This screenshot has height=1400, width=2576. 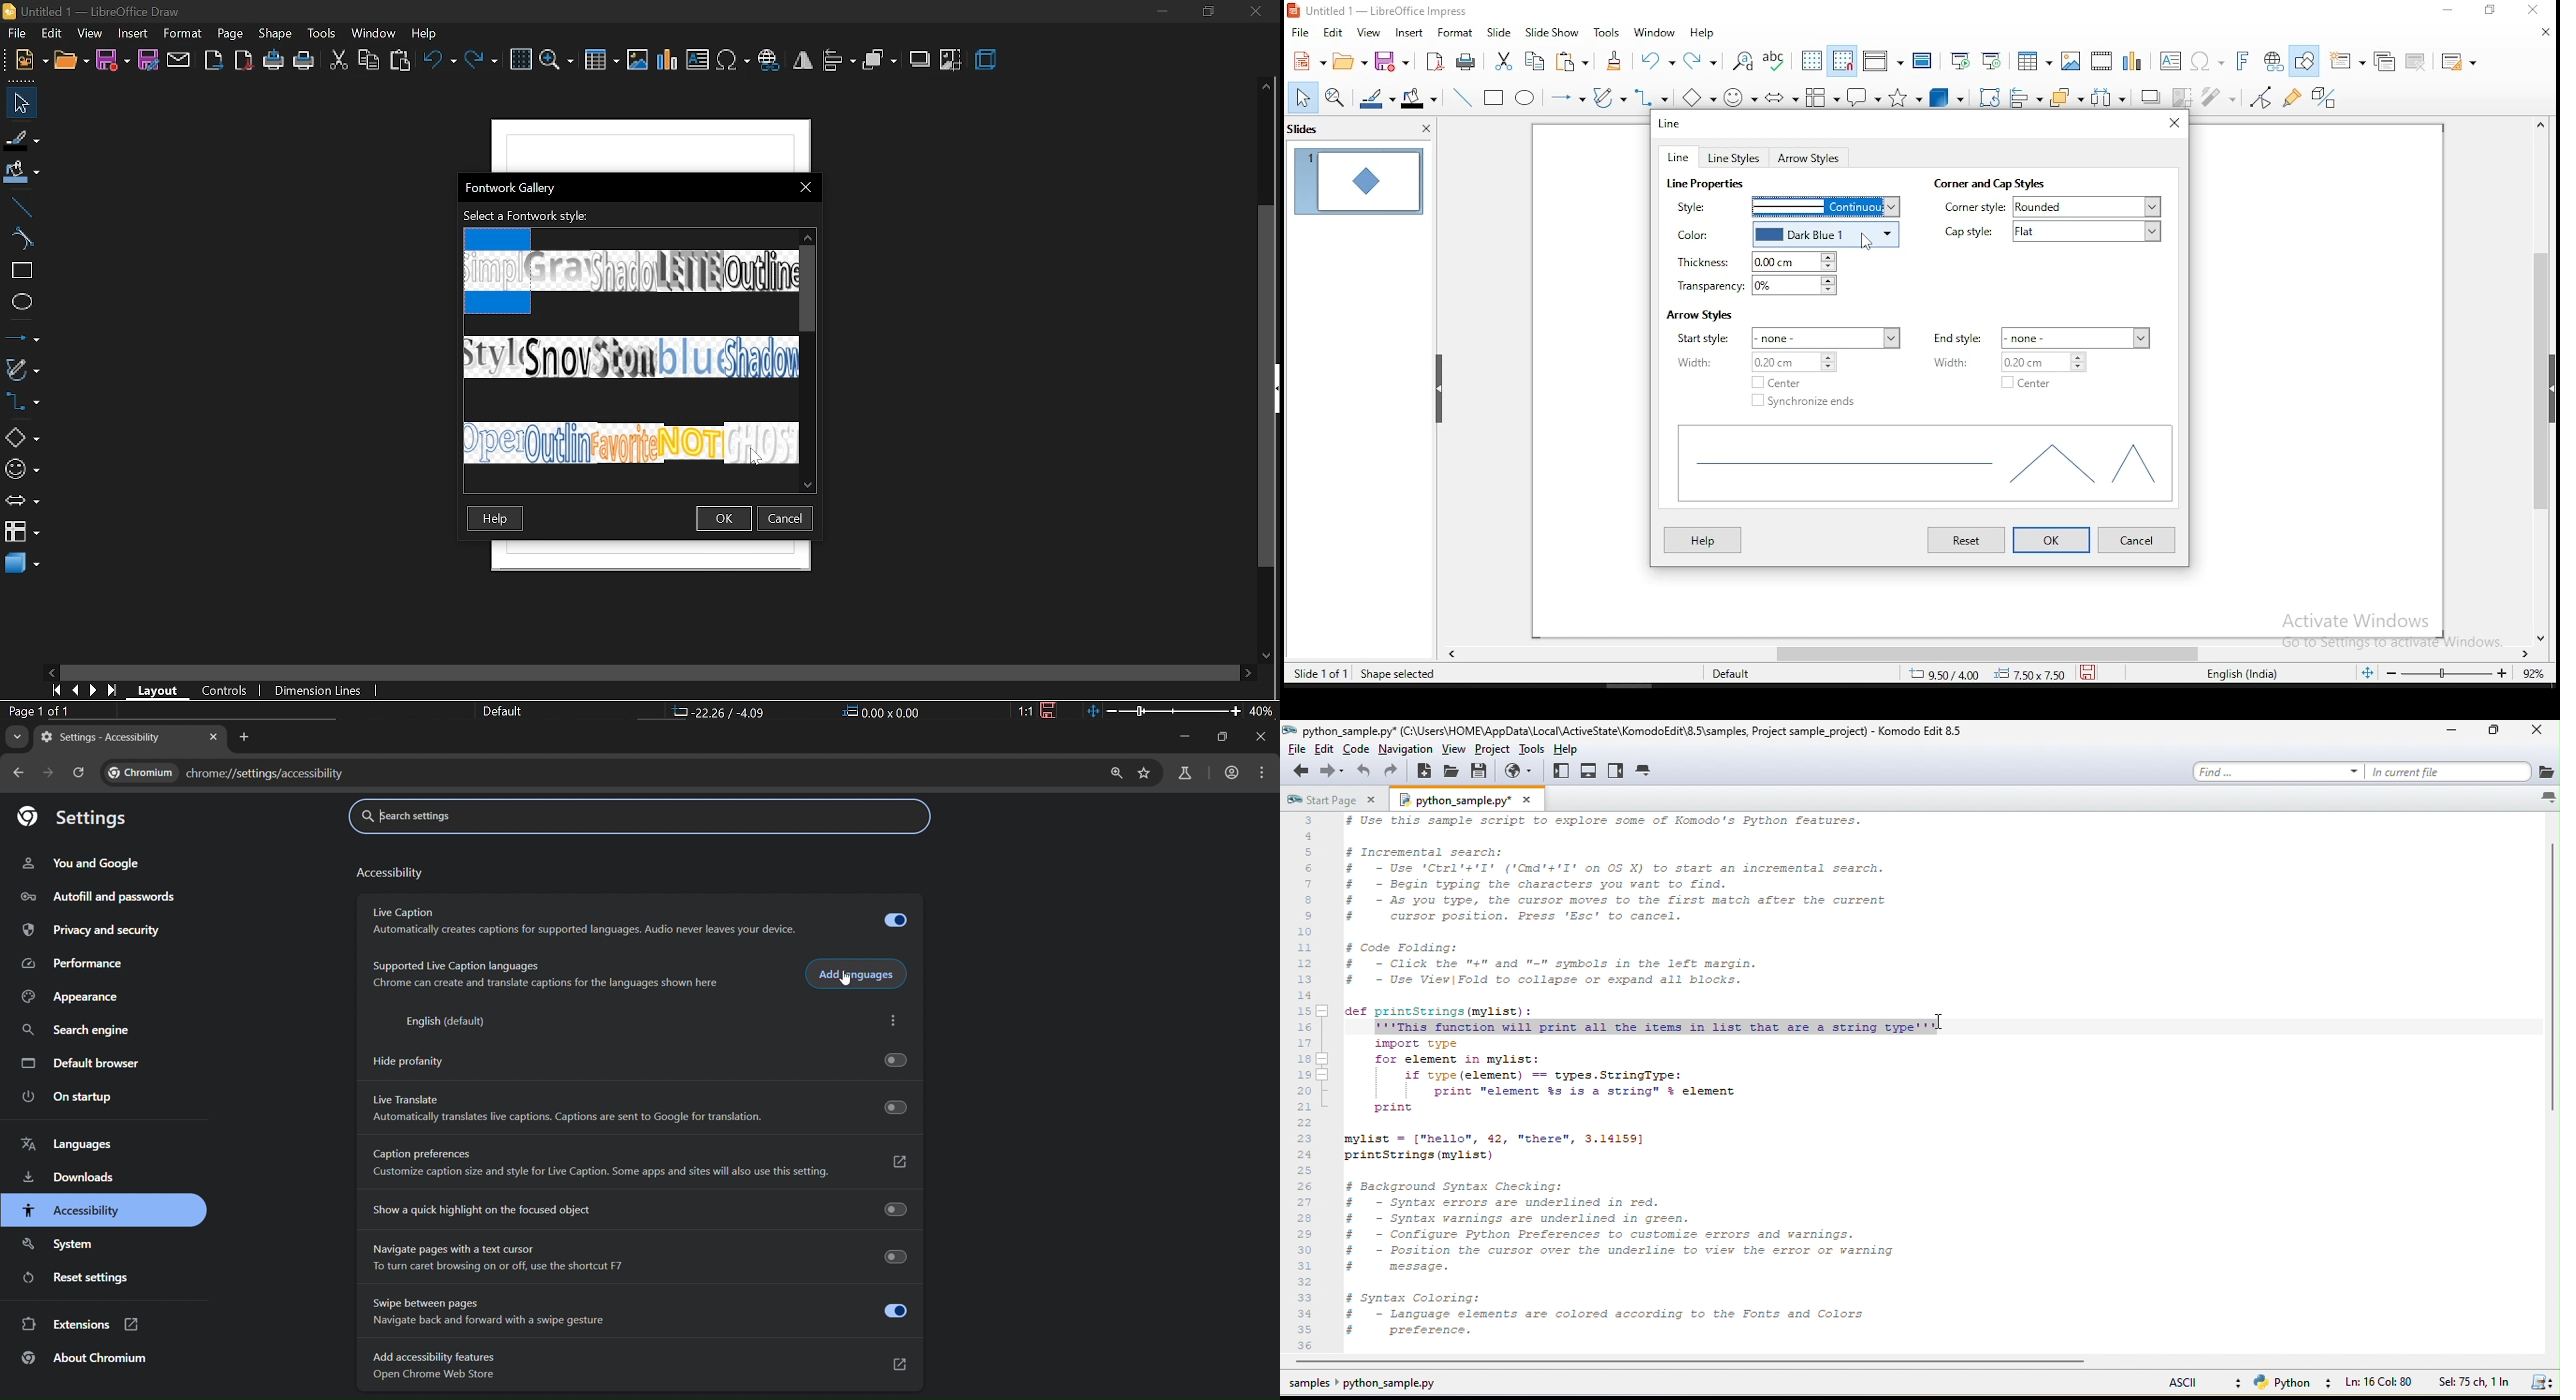 I want to click on find and replace, so click(x=1743, y=59).